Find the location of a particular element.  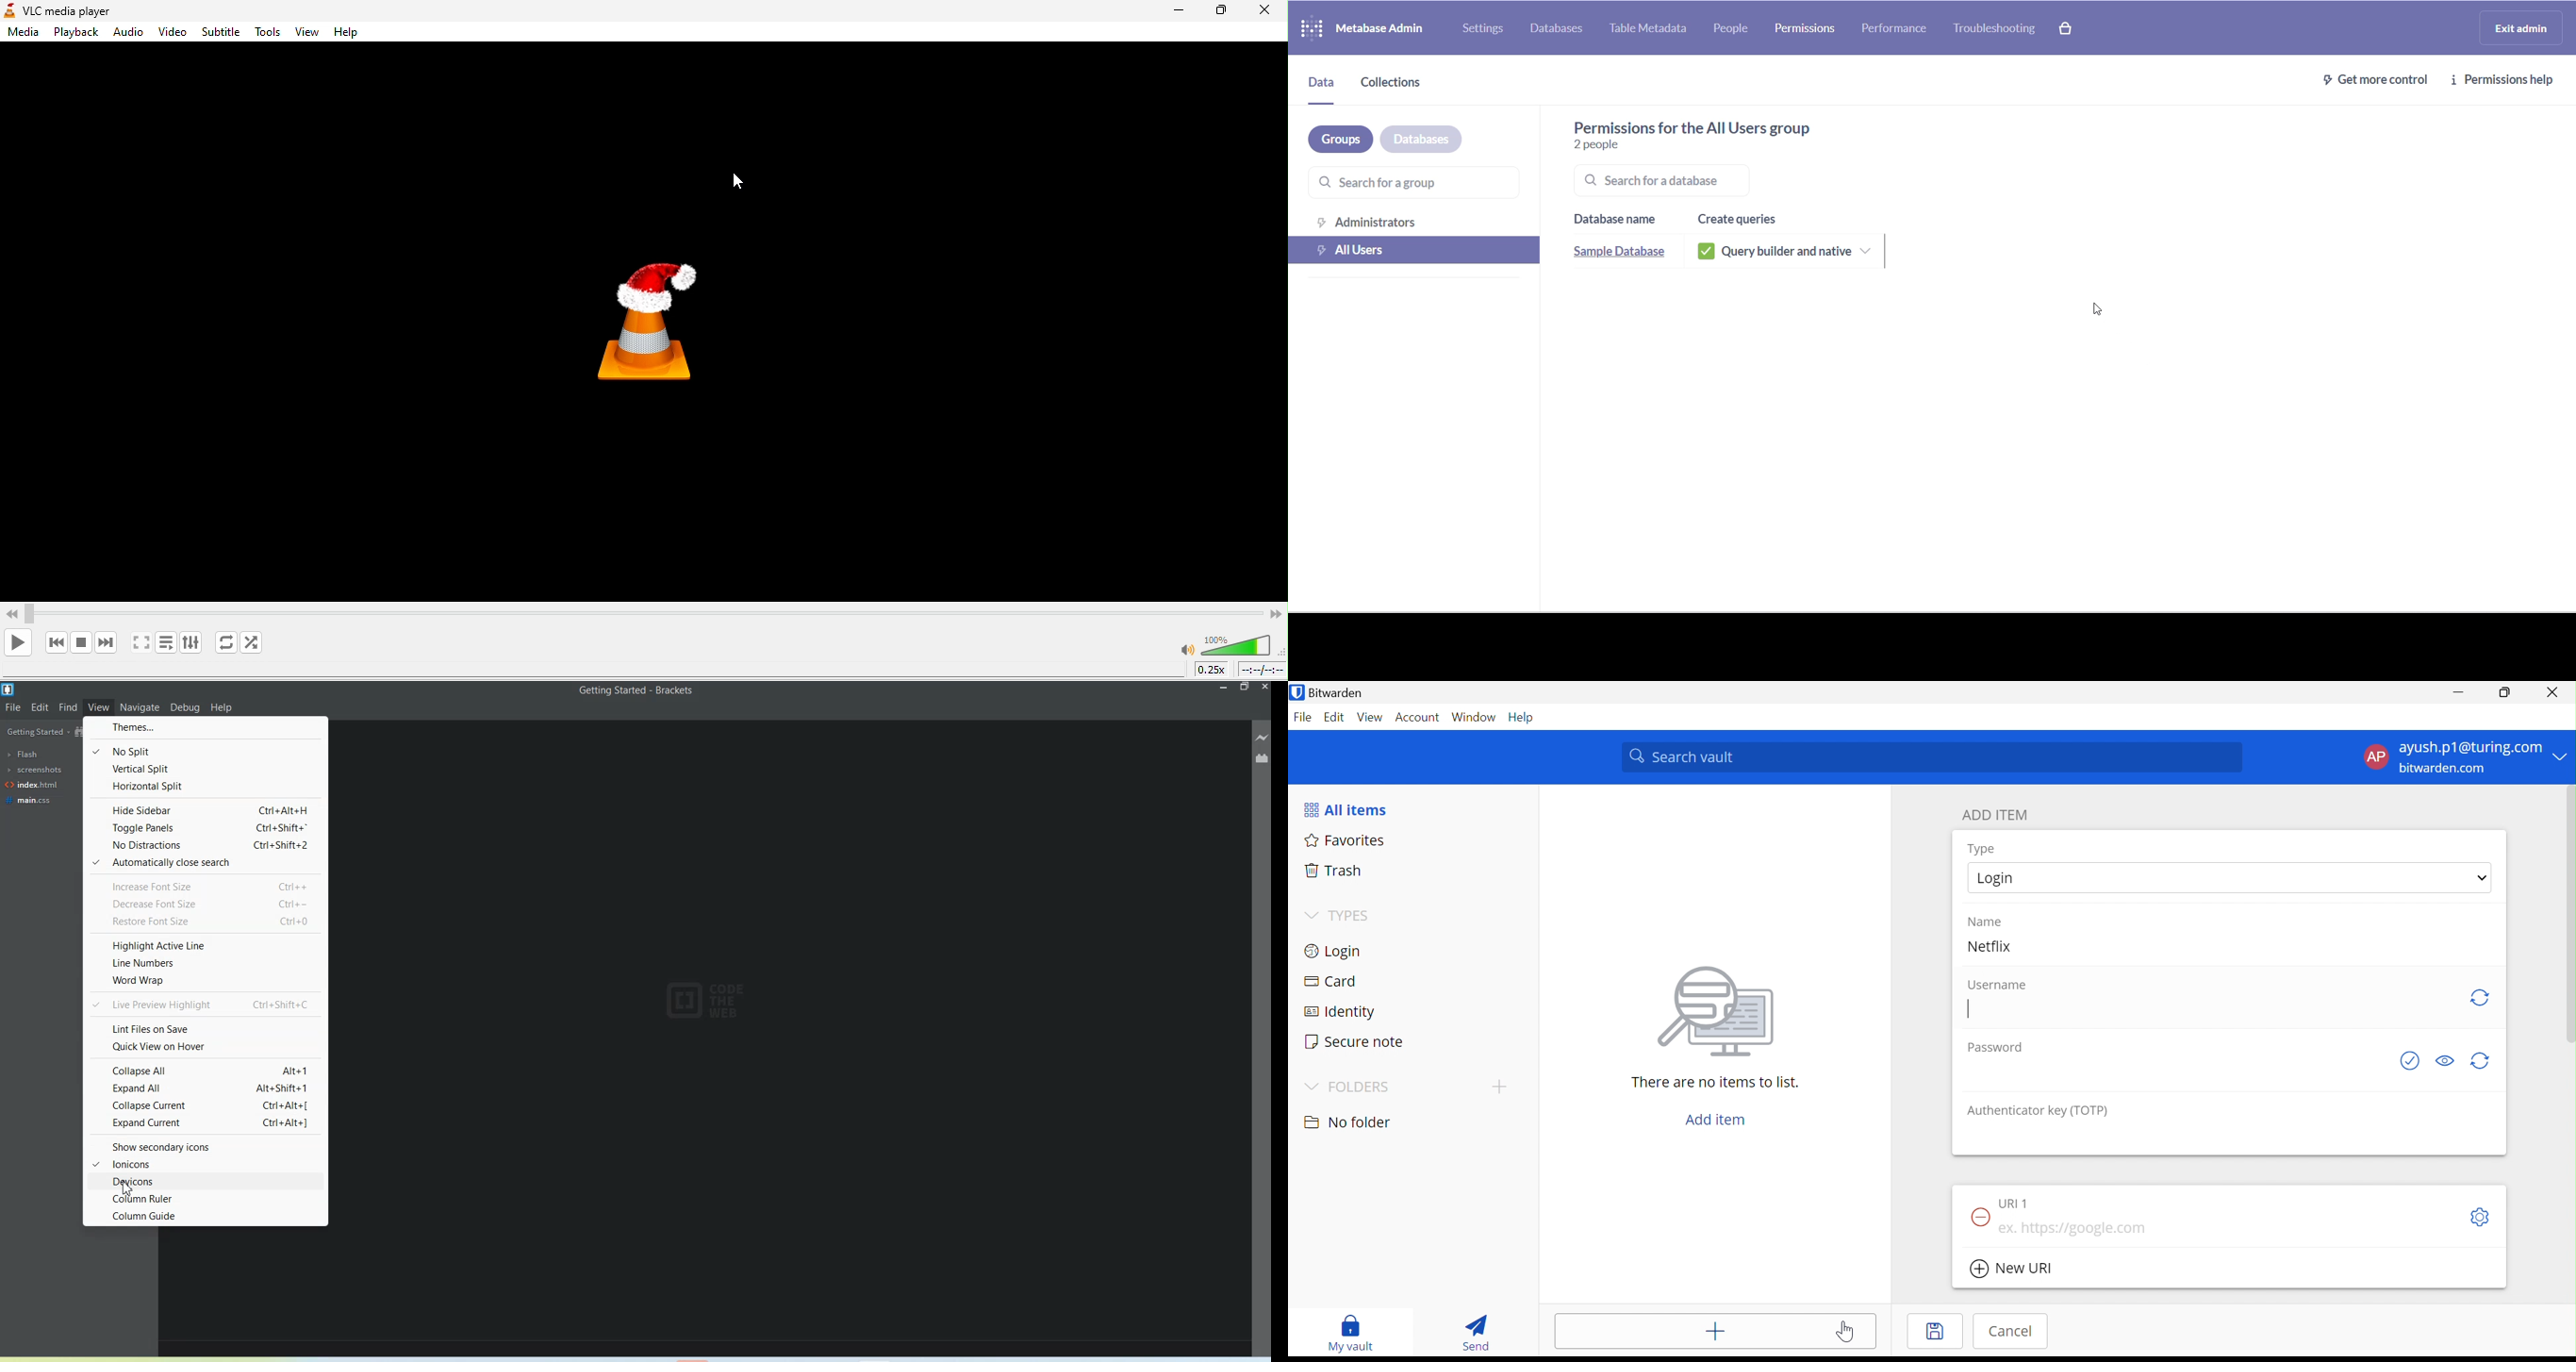

text is located at coordinates (1740, 127).